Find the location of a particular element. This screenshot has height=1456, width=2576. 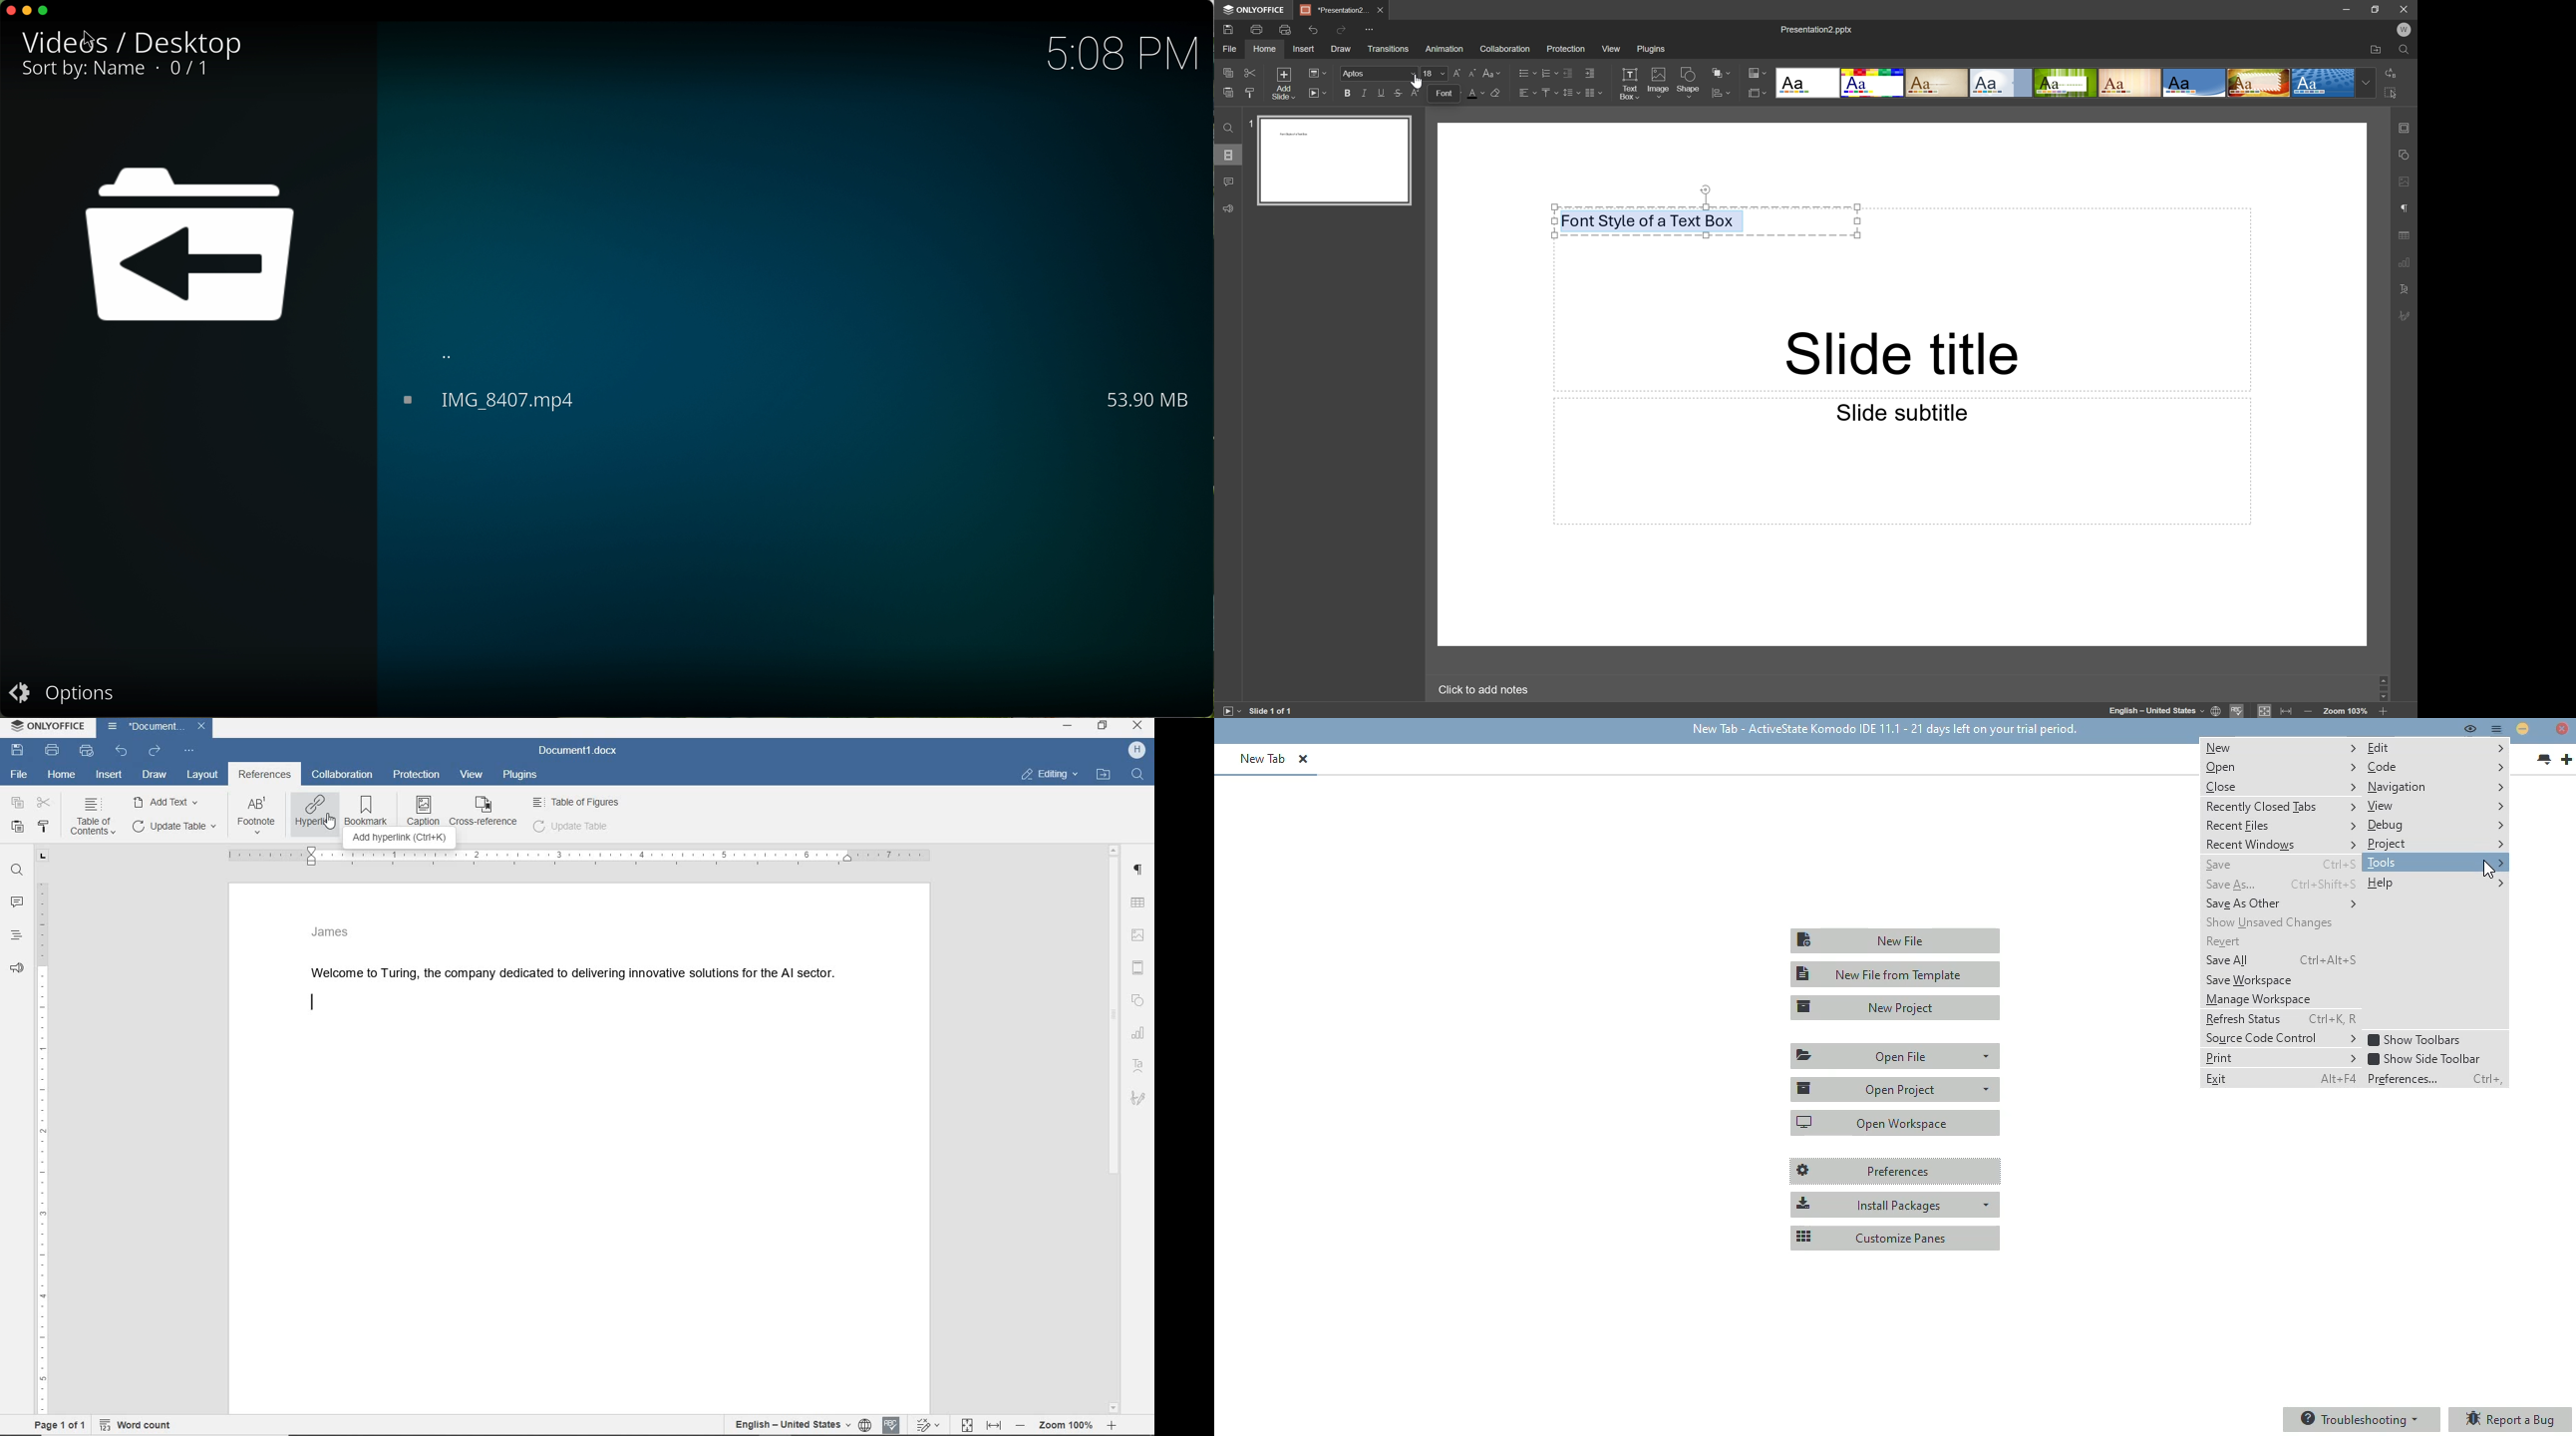

track changes is located at coordinates (930, 1425).